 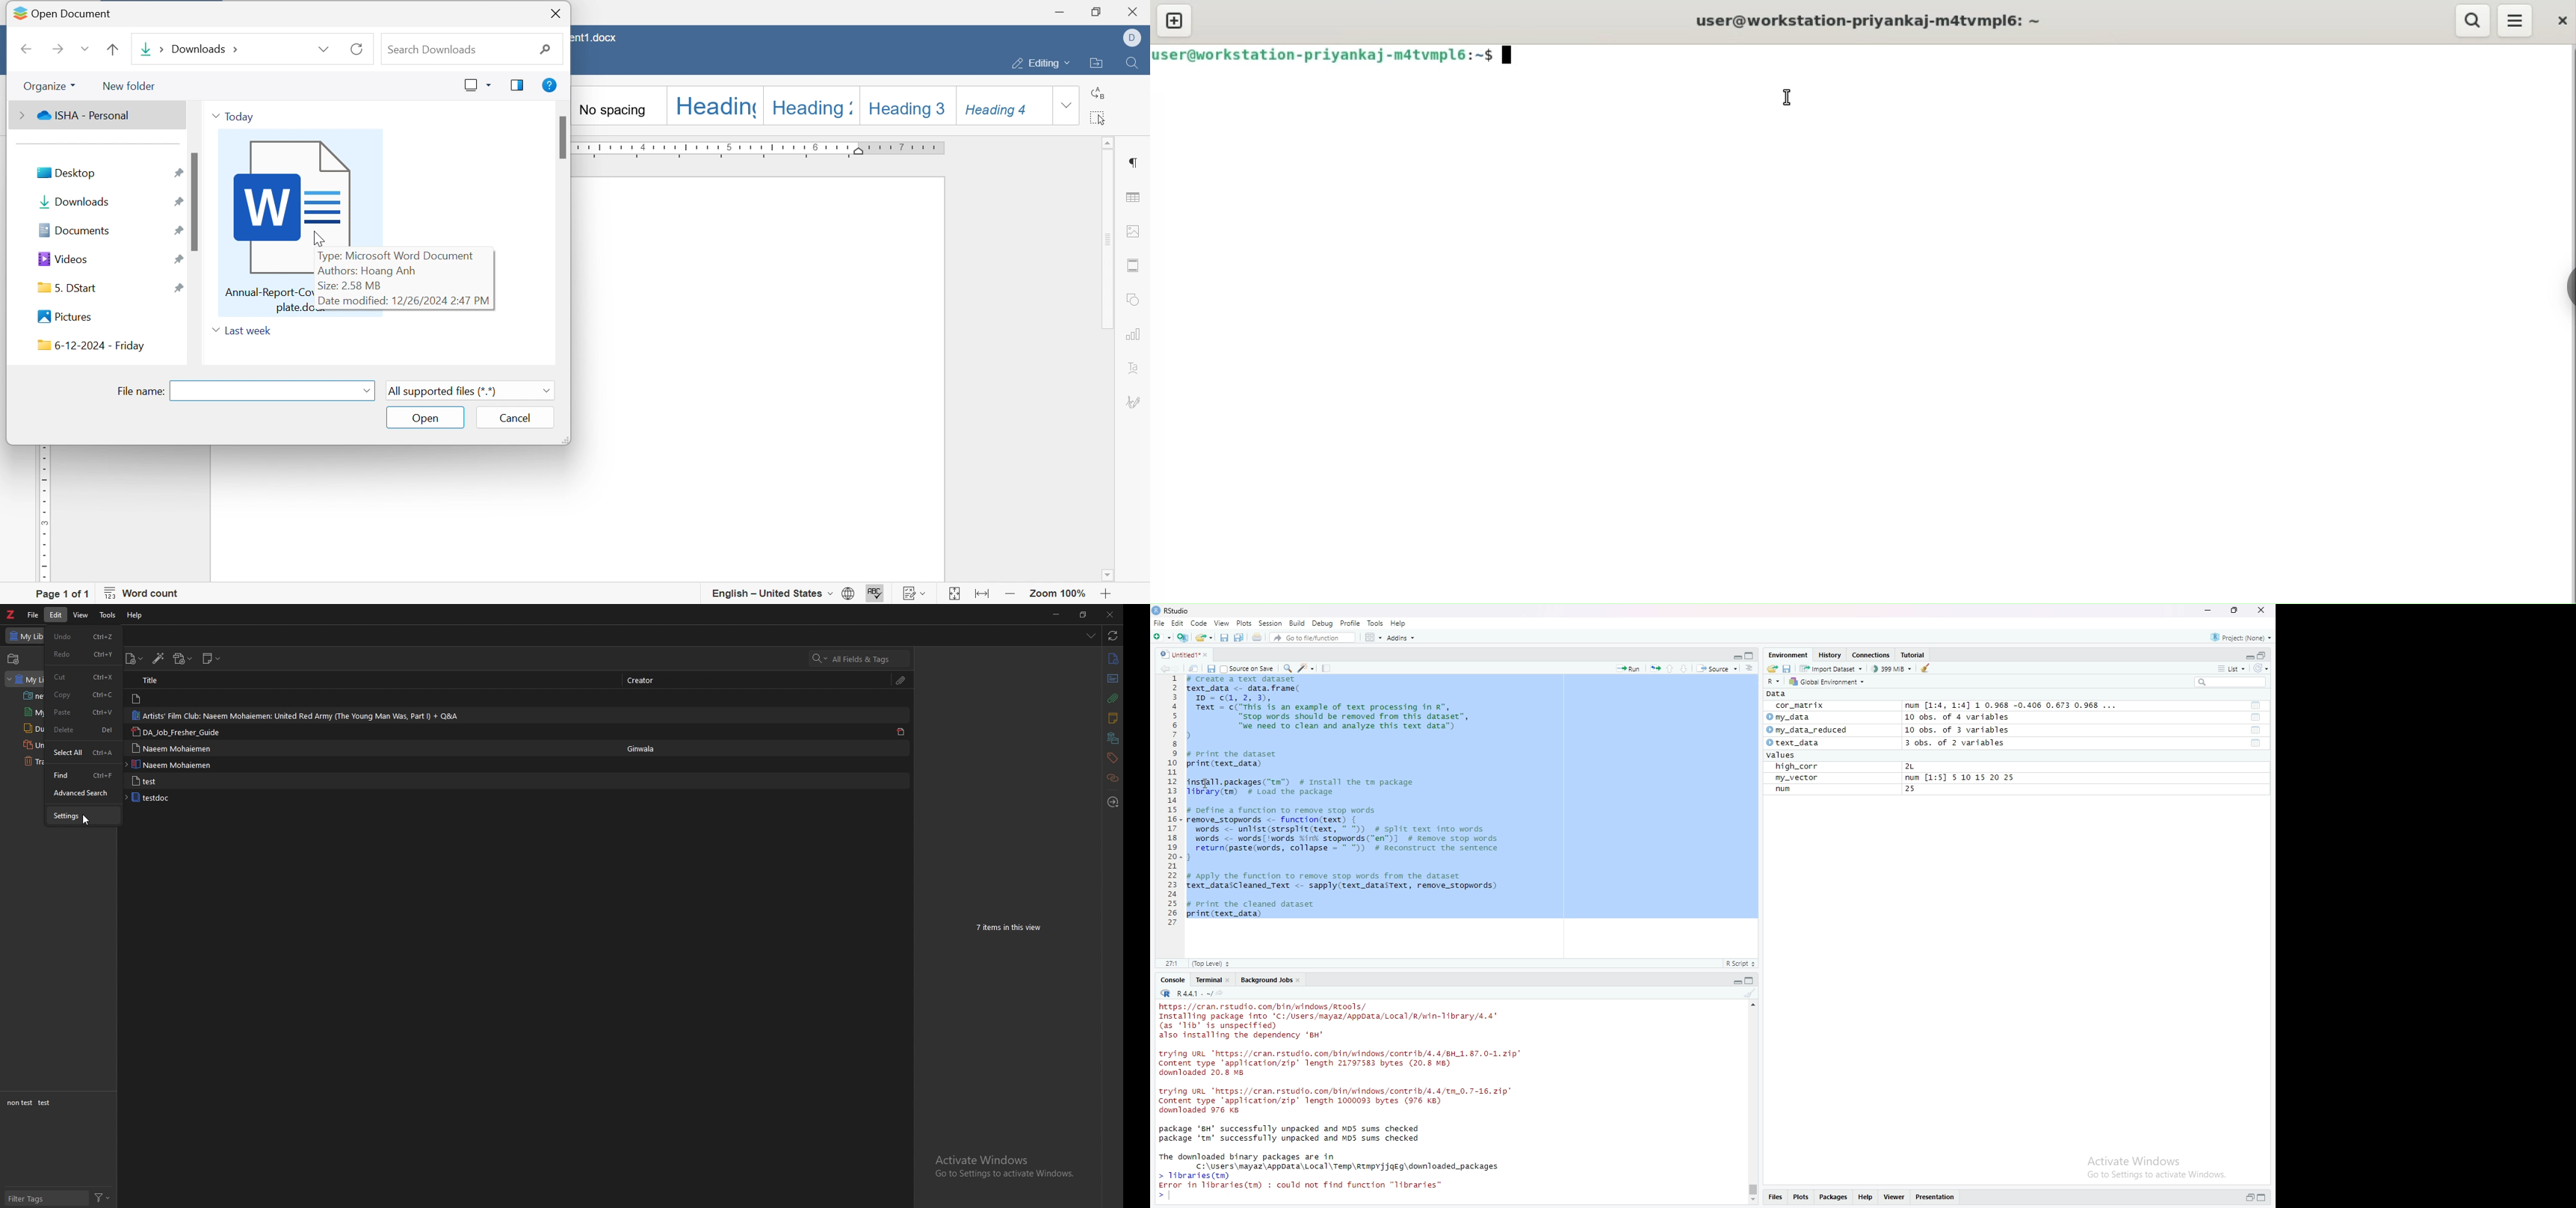 I want to click on DA_Job_Fresher_Guide, so click(x=181, y=732).